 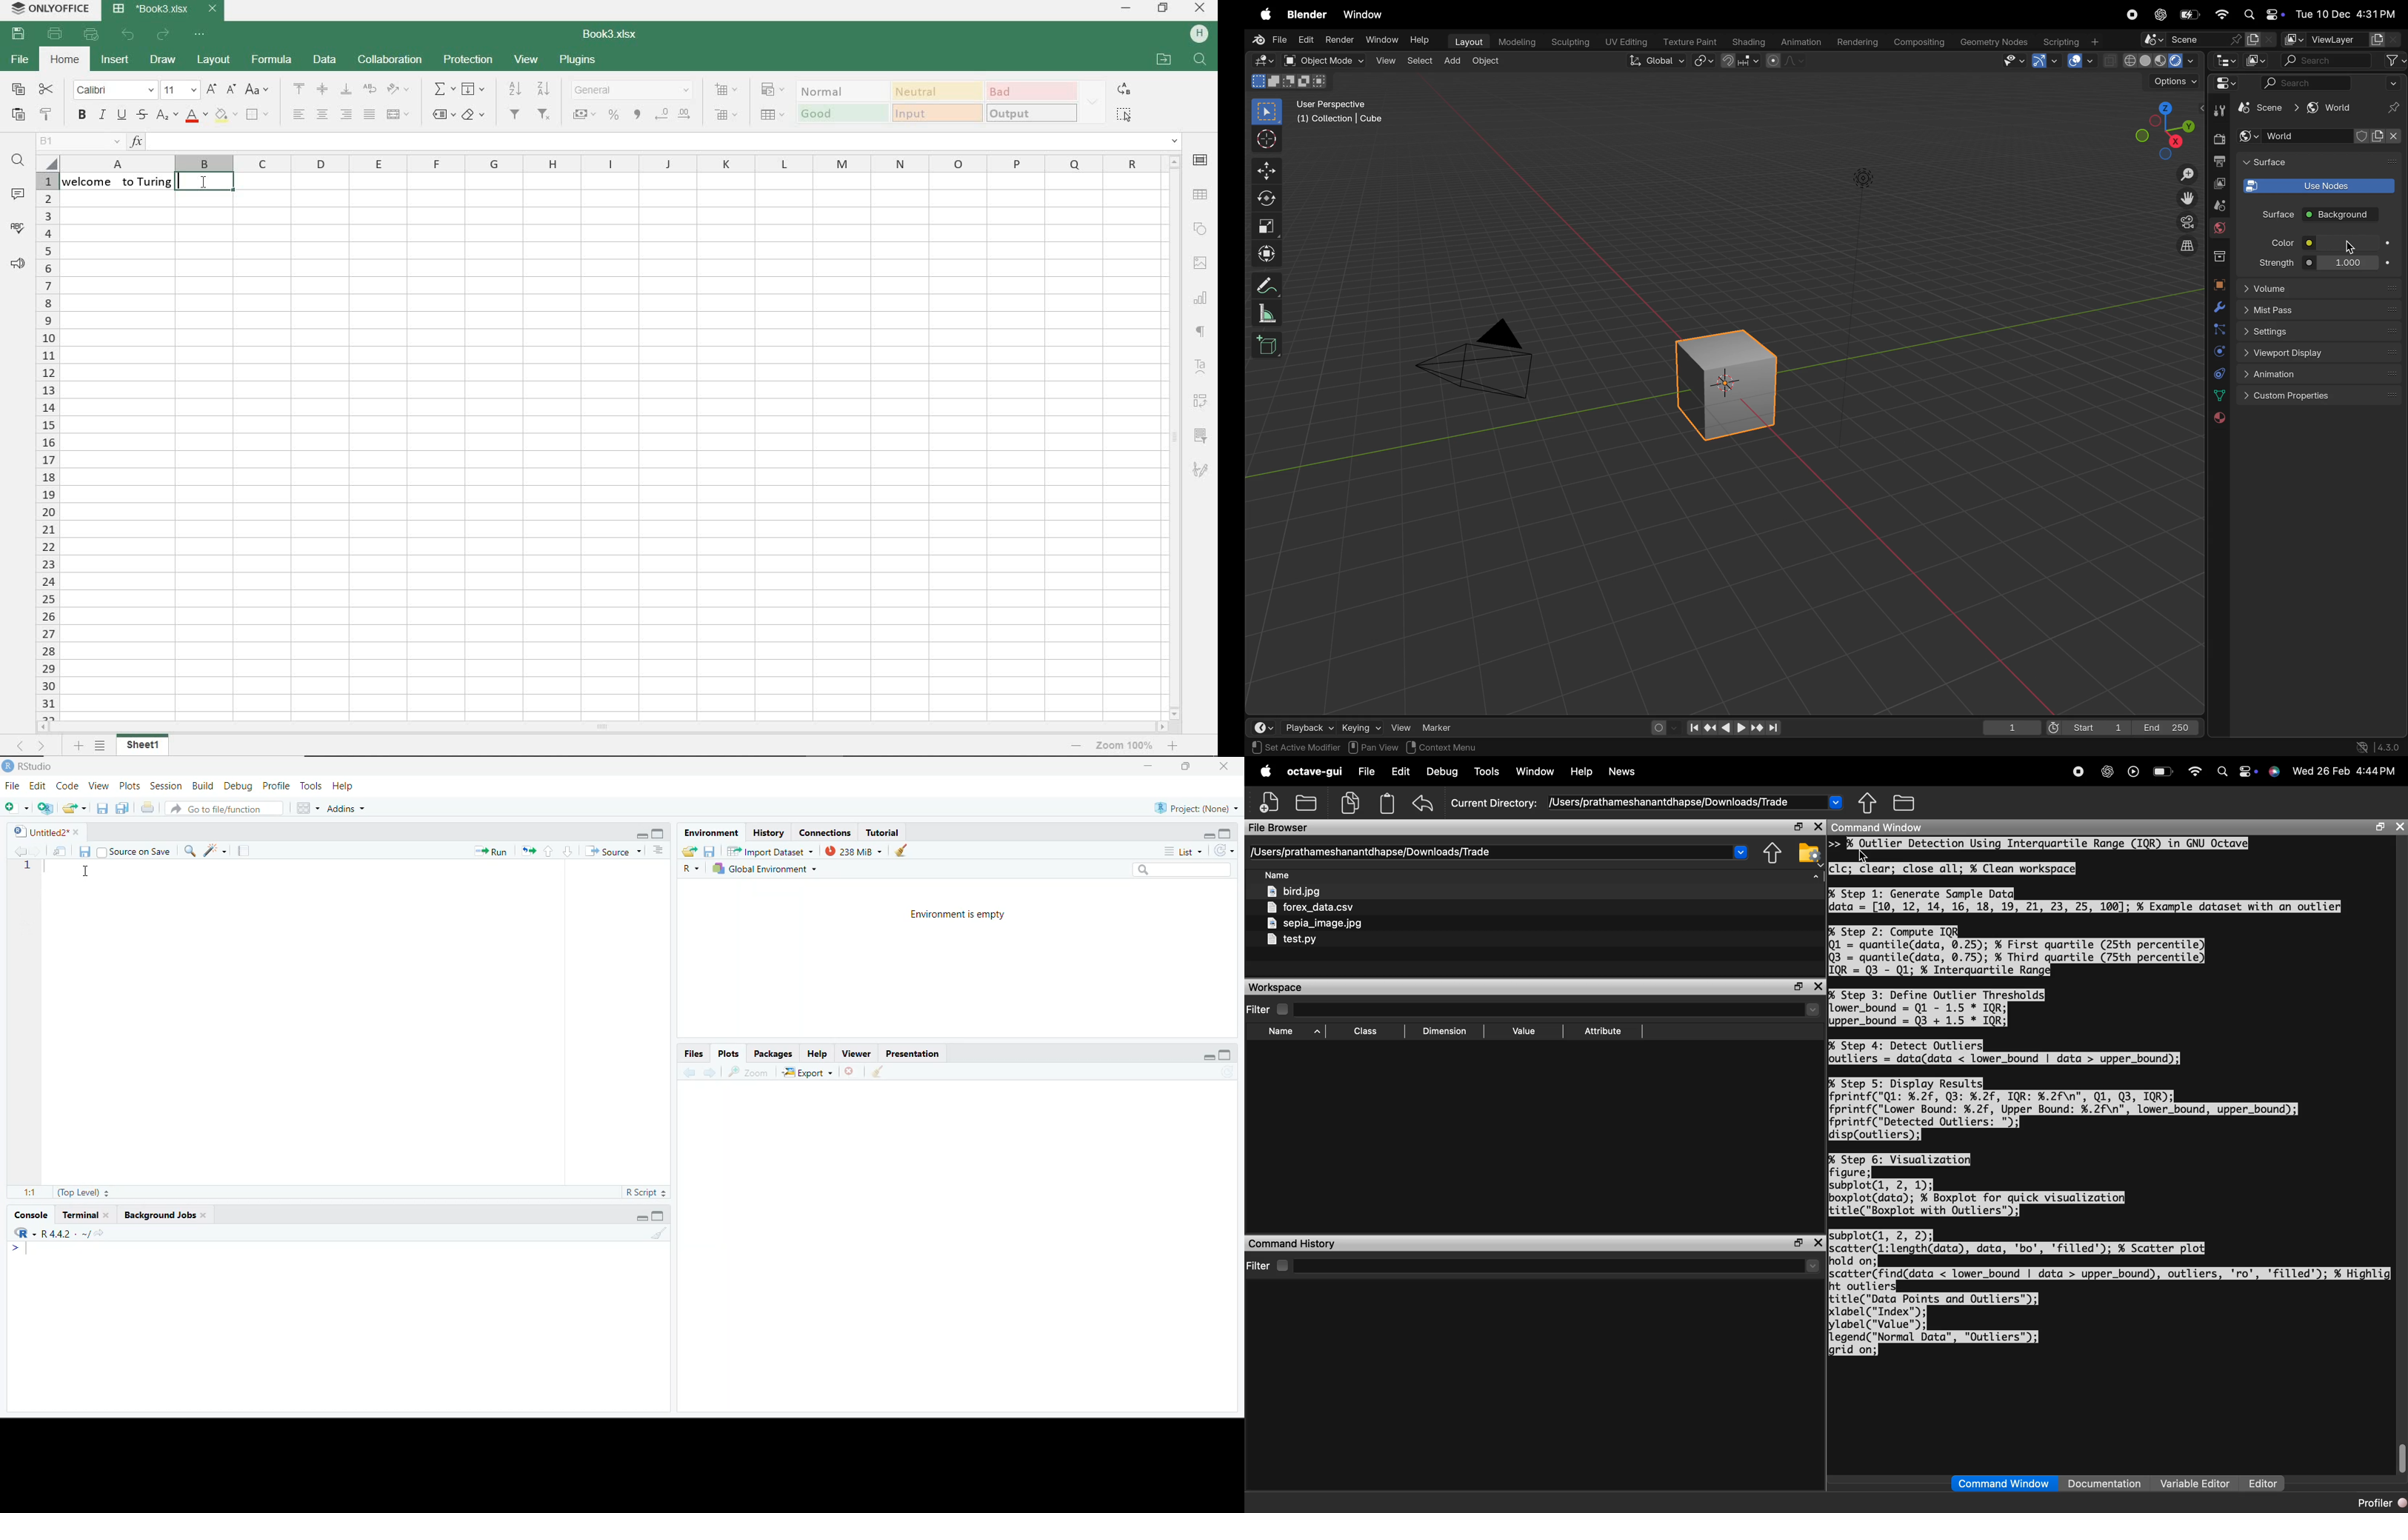 I want to click on Global Environment, so click(x=764, y=868).